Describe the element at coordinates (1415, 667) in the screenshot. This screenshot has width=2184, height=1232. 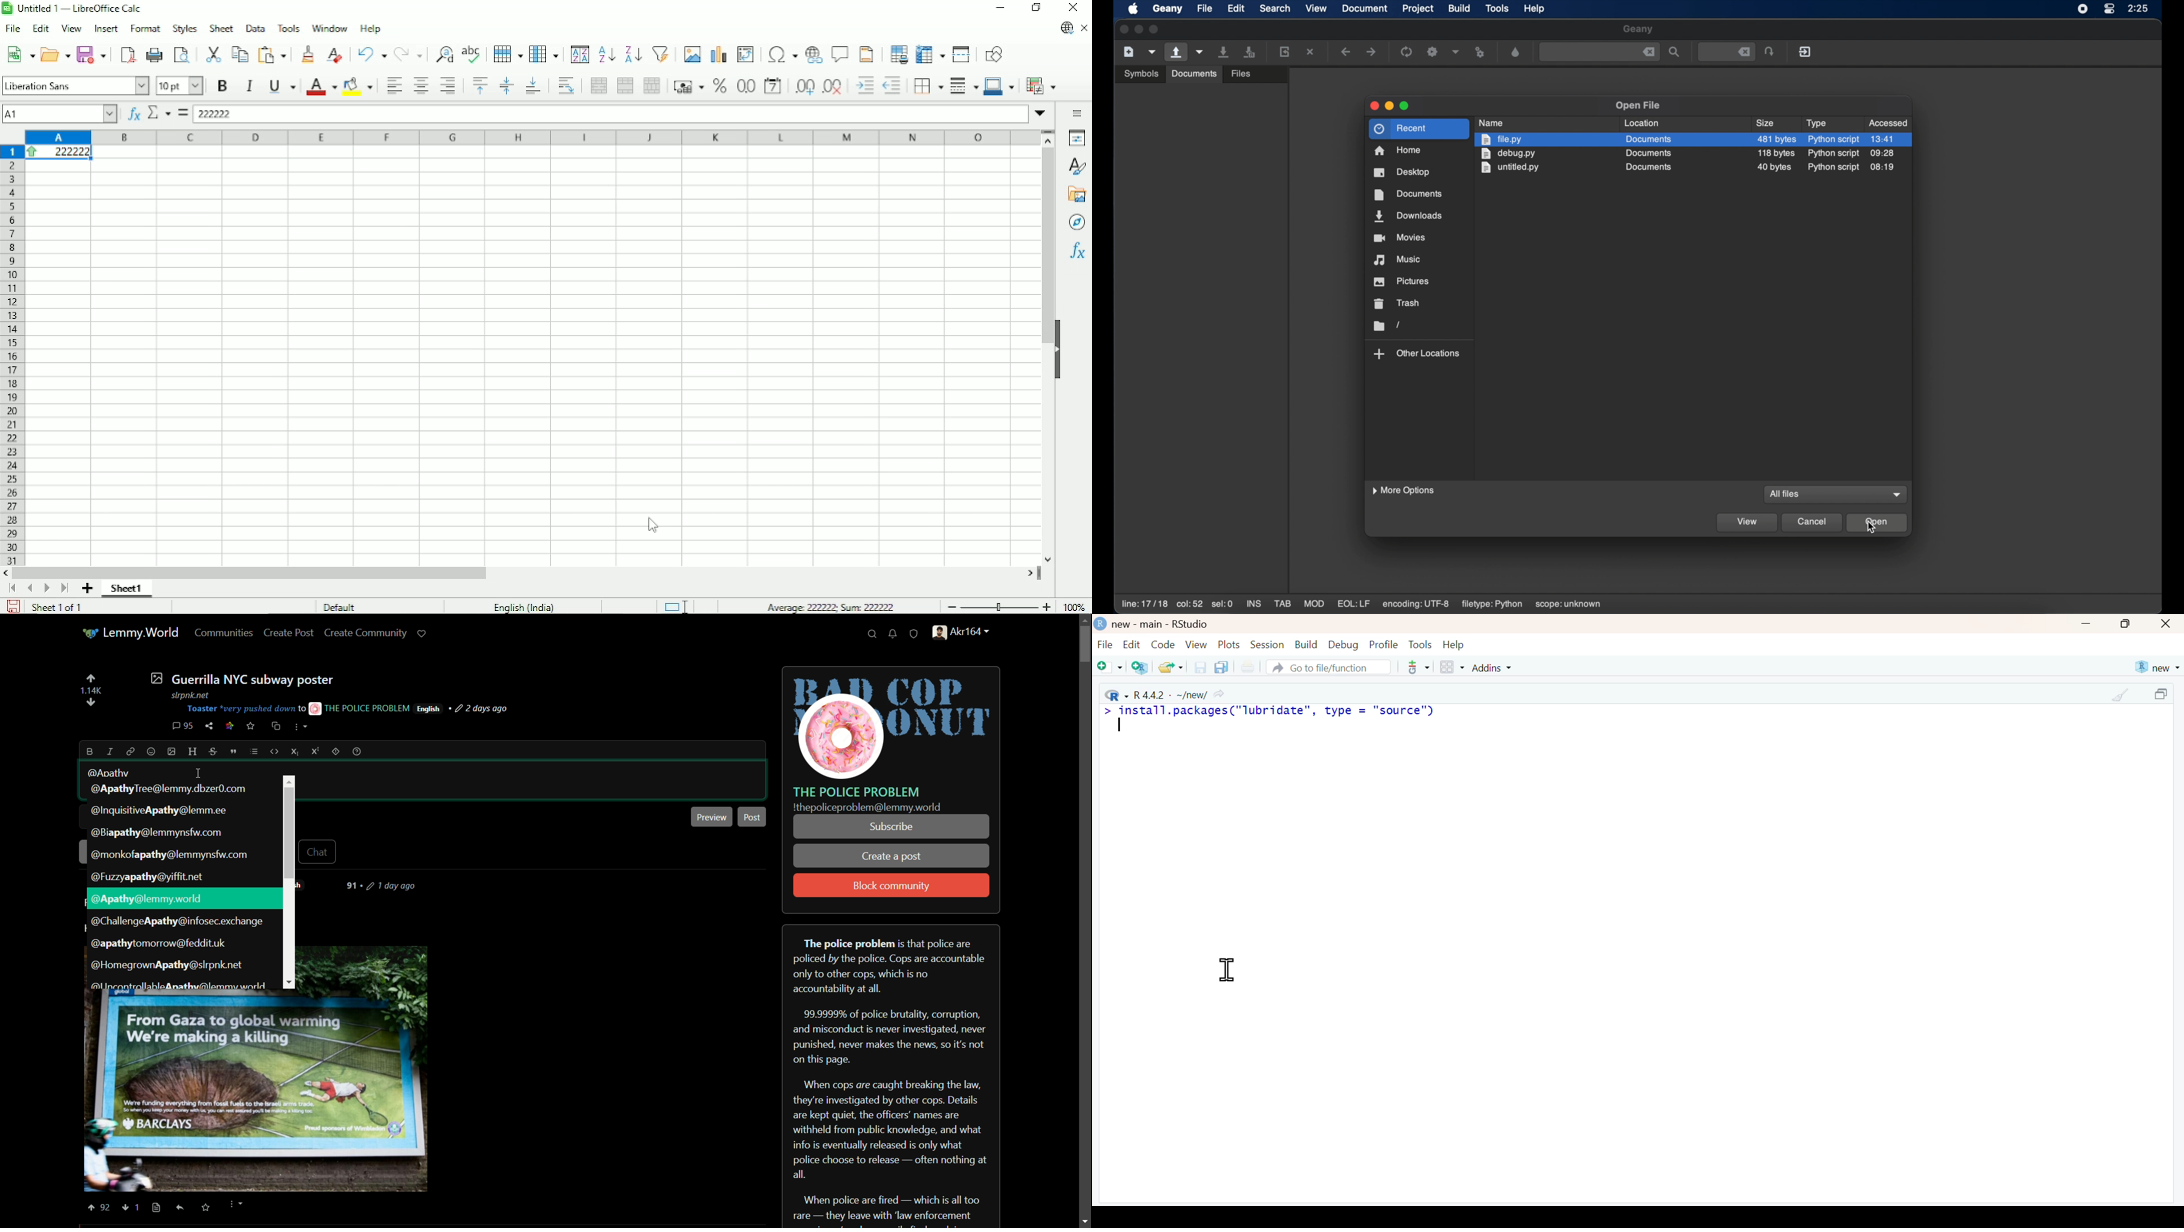
I see `more options` at that location.